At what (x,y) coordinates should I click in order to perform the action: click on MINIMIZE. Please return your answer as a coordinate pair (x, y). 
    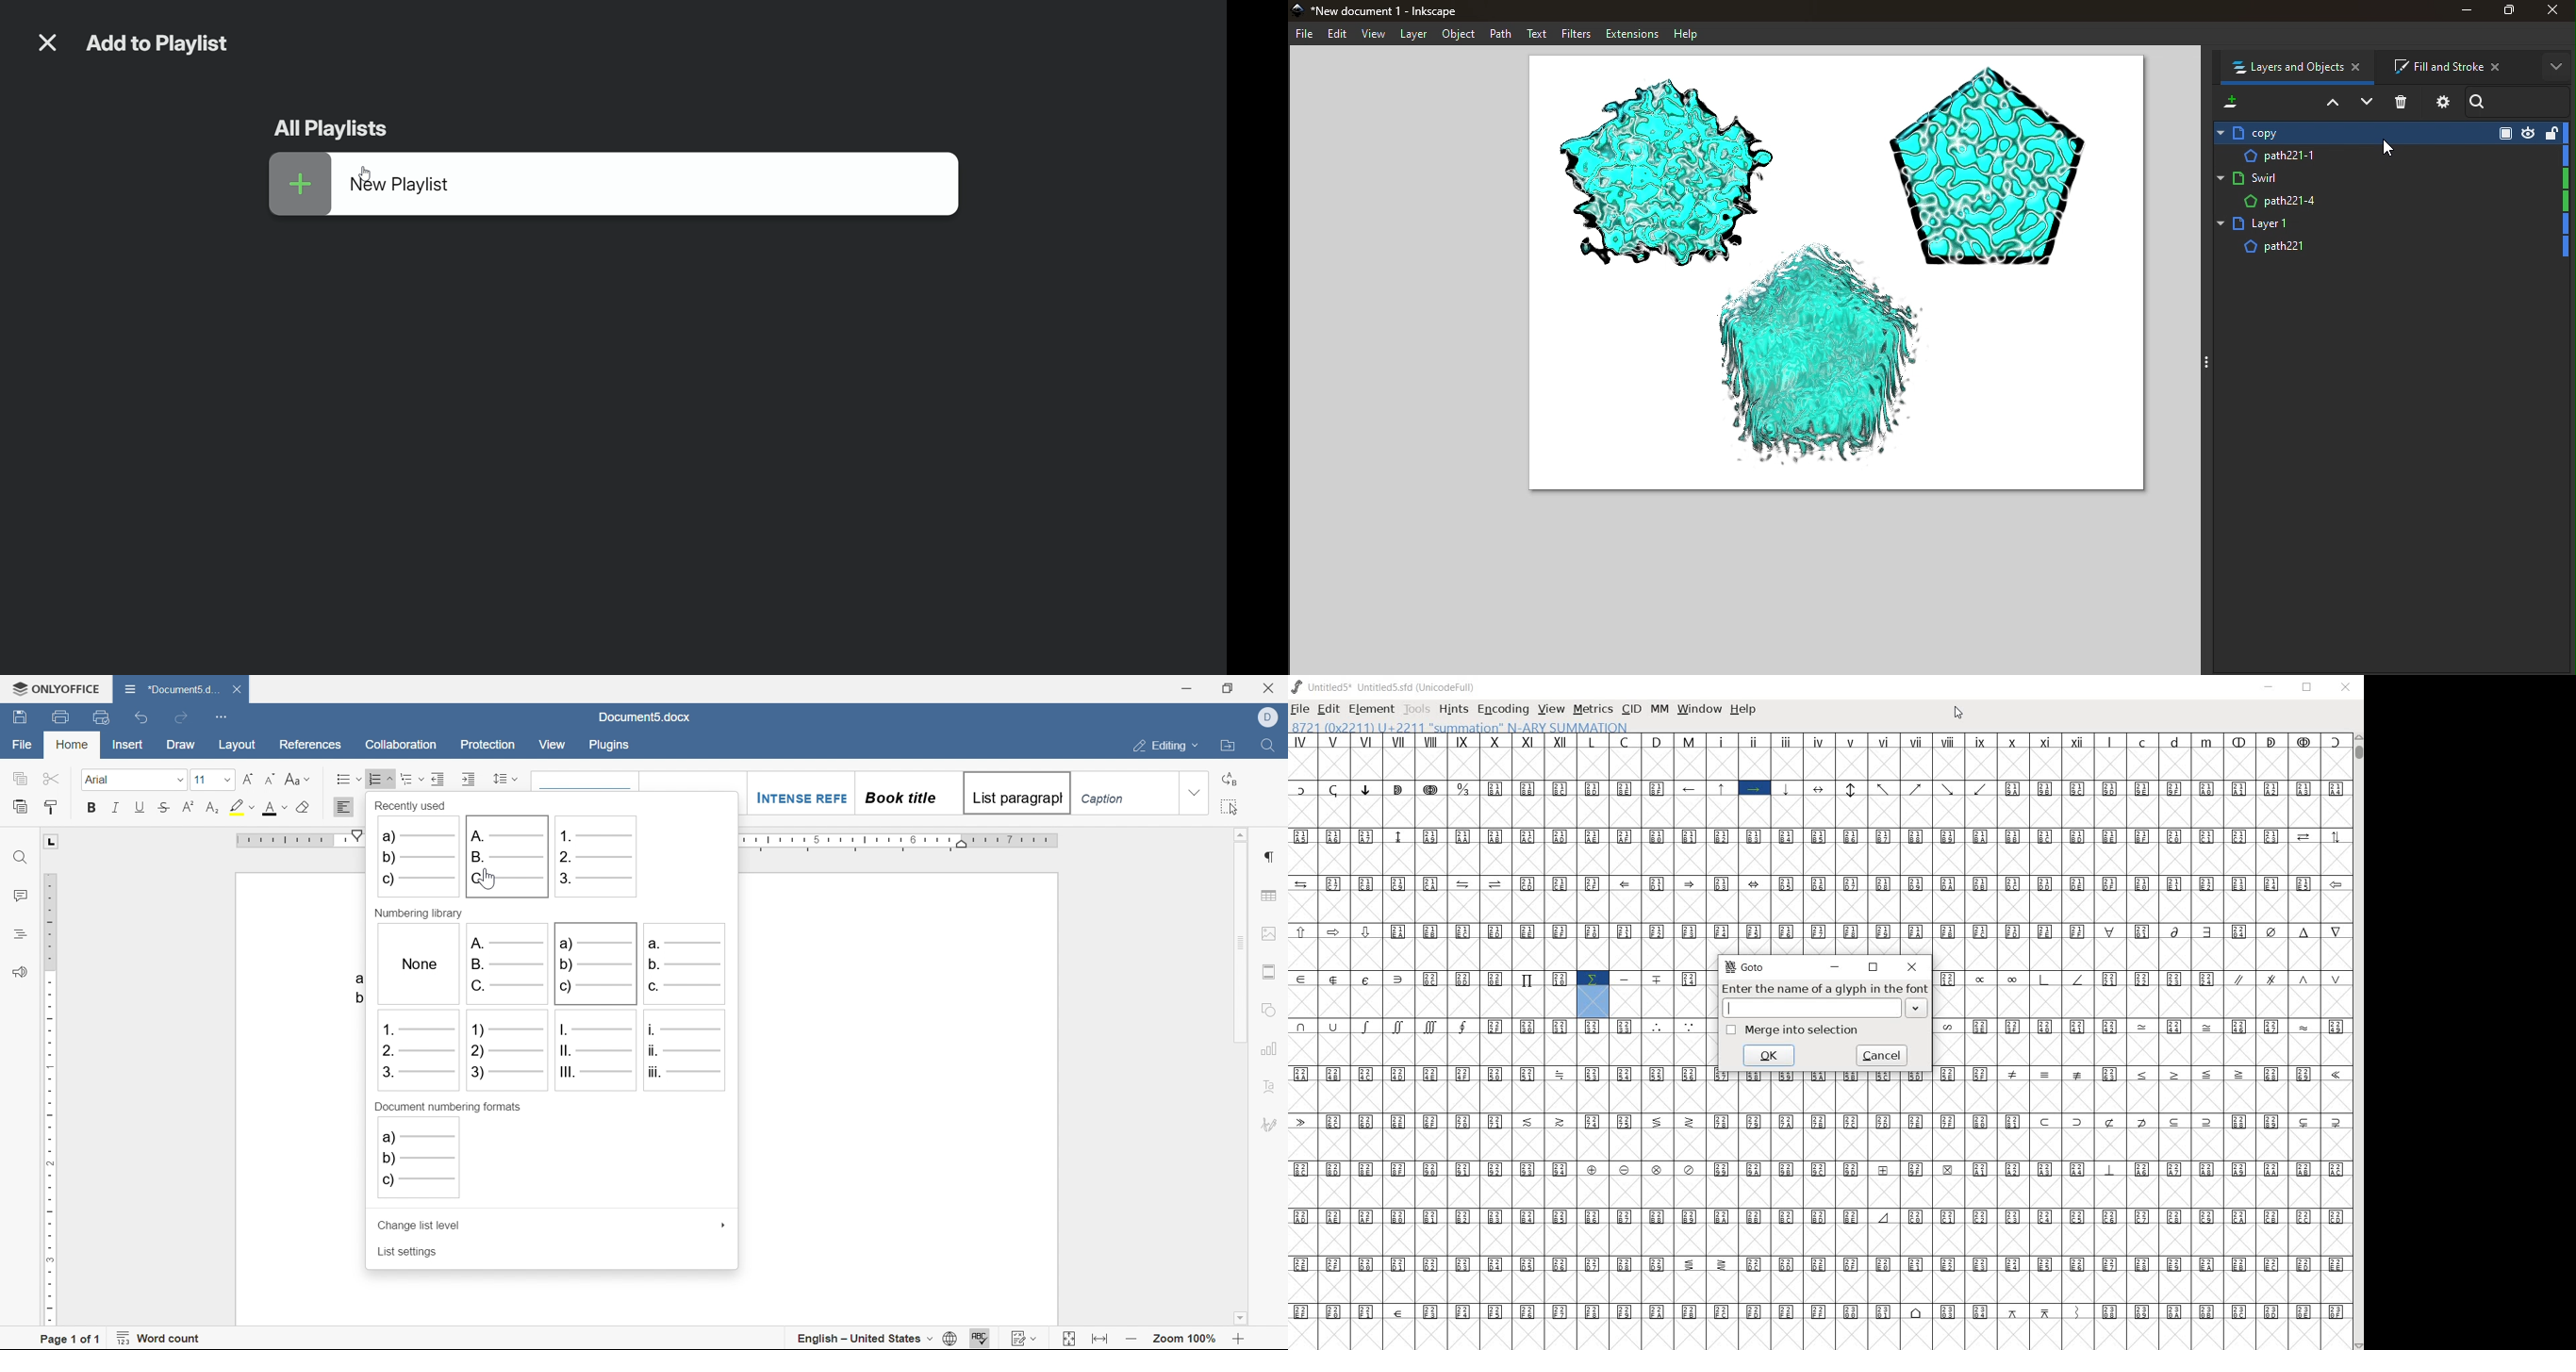
    Looking at the image, I should click on (2272, 687).